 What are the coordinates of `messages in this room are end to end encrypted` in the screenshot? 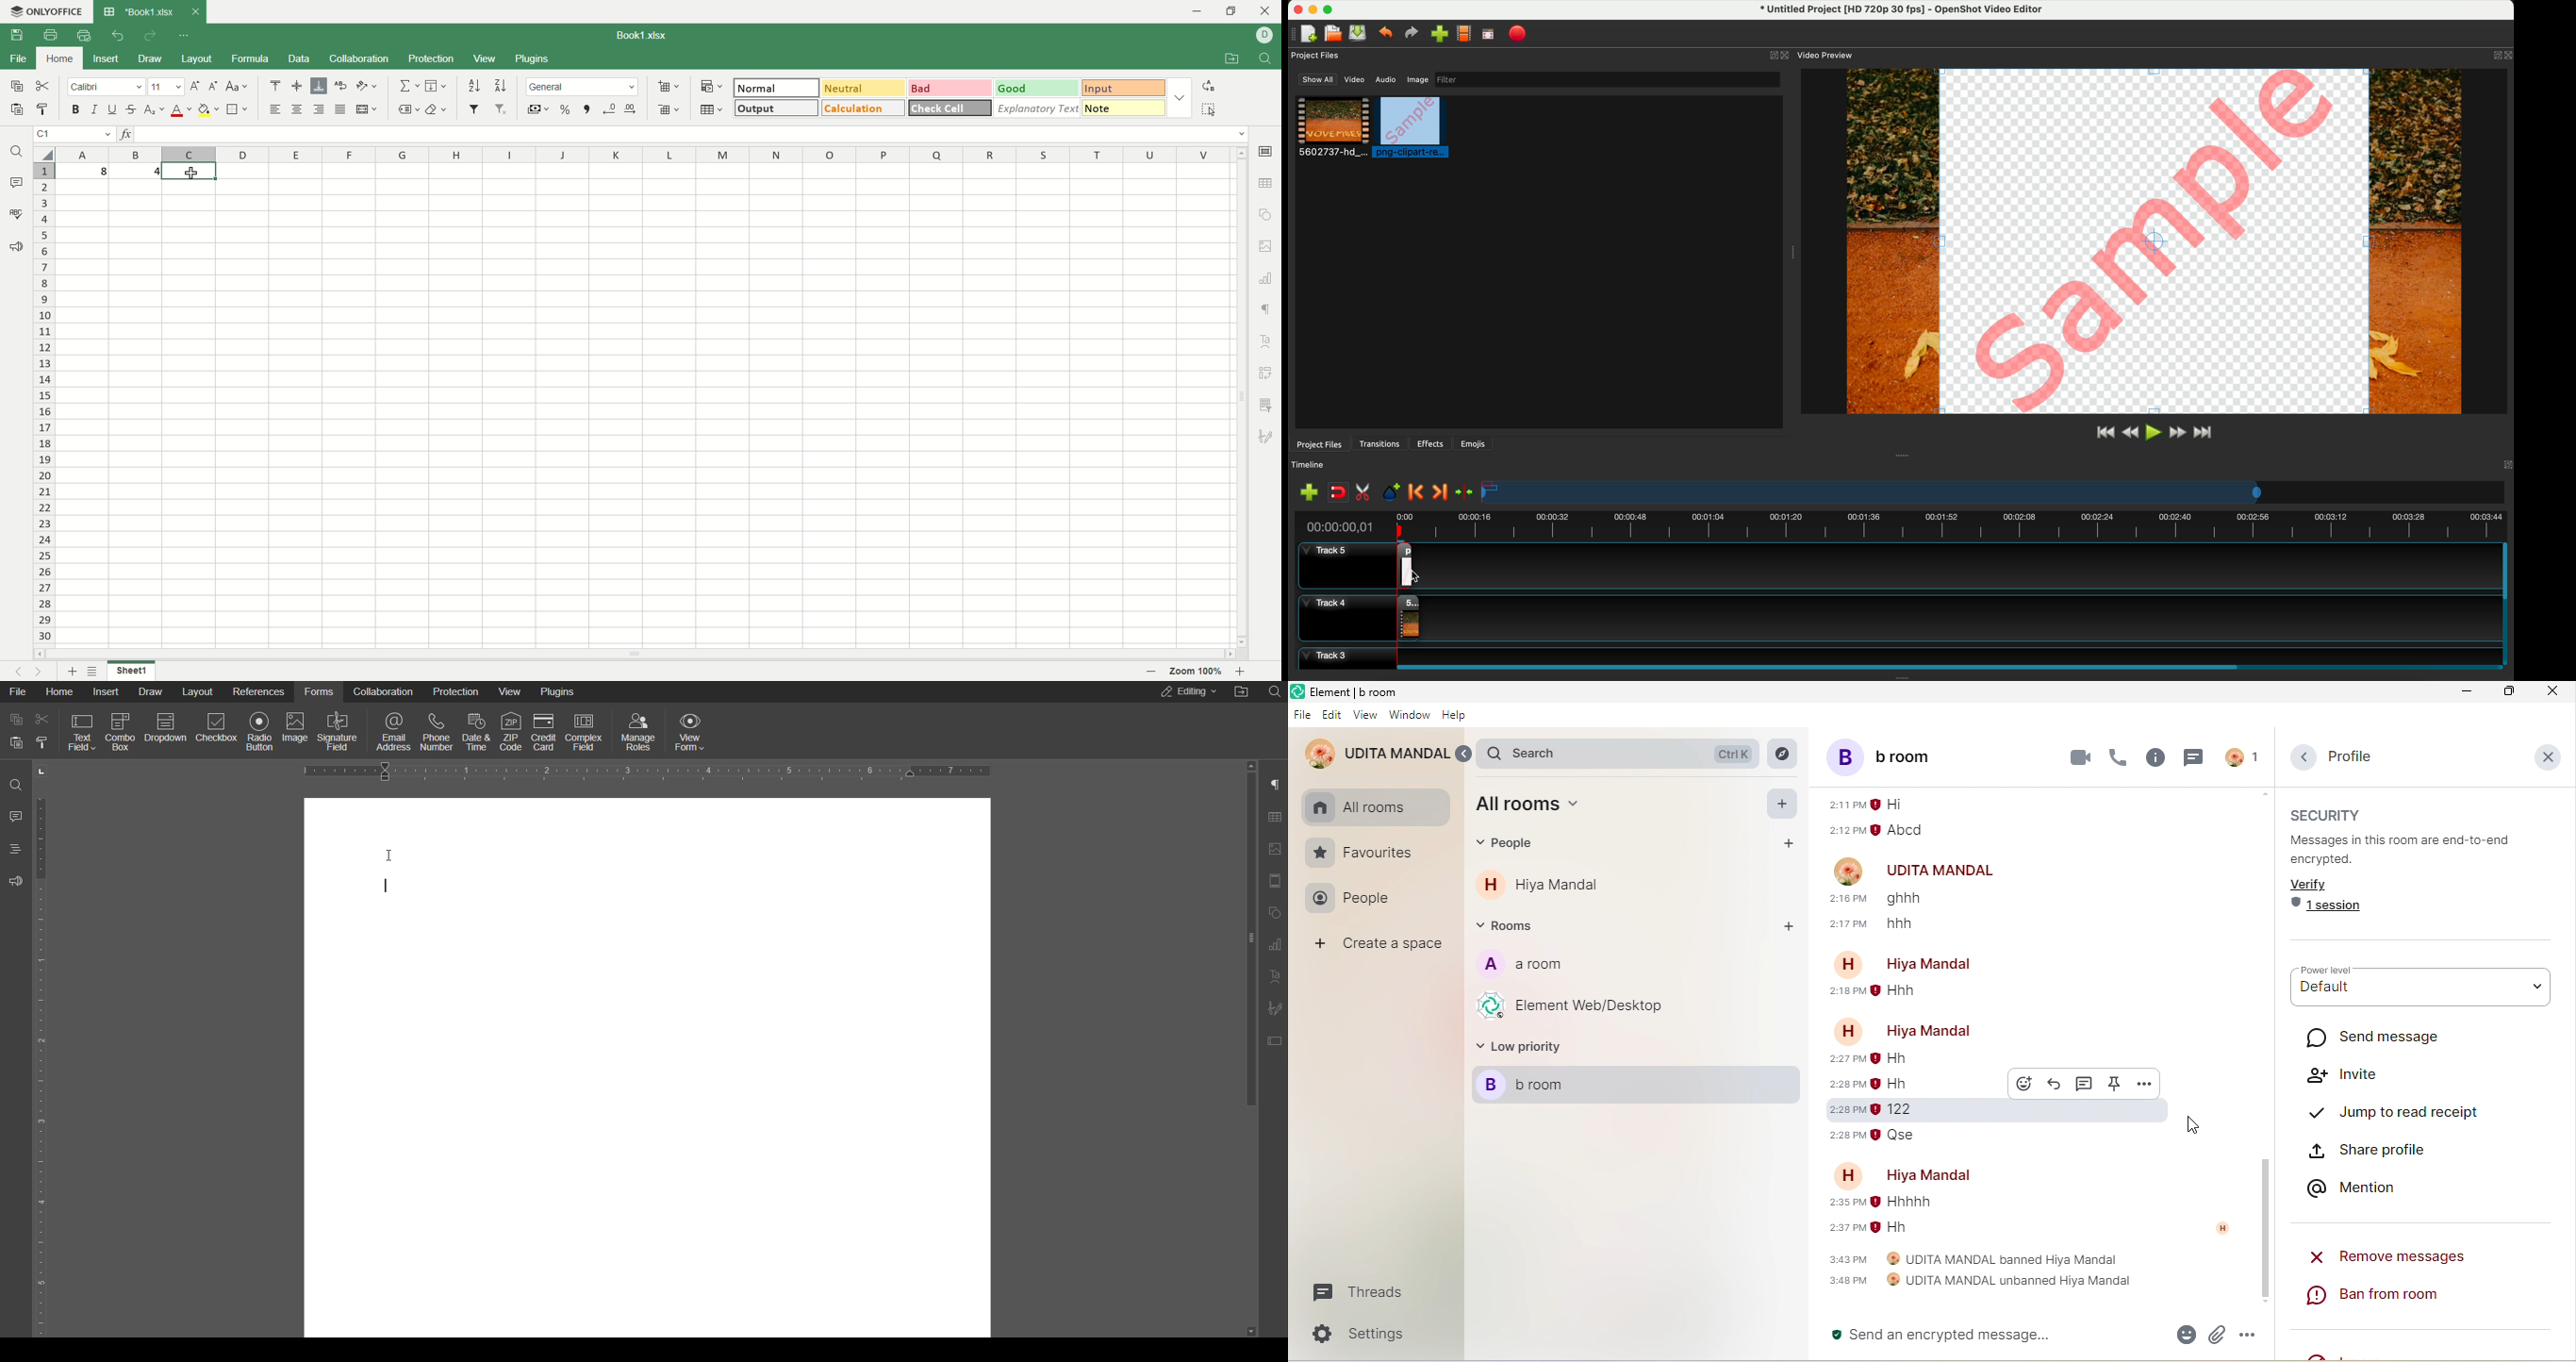 It's located at (2411, 850).